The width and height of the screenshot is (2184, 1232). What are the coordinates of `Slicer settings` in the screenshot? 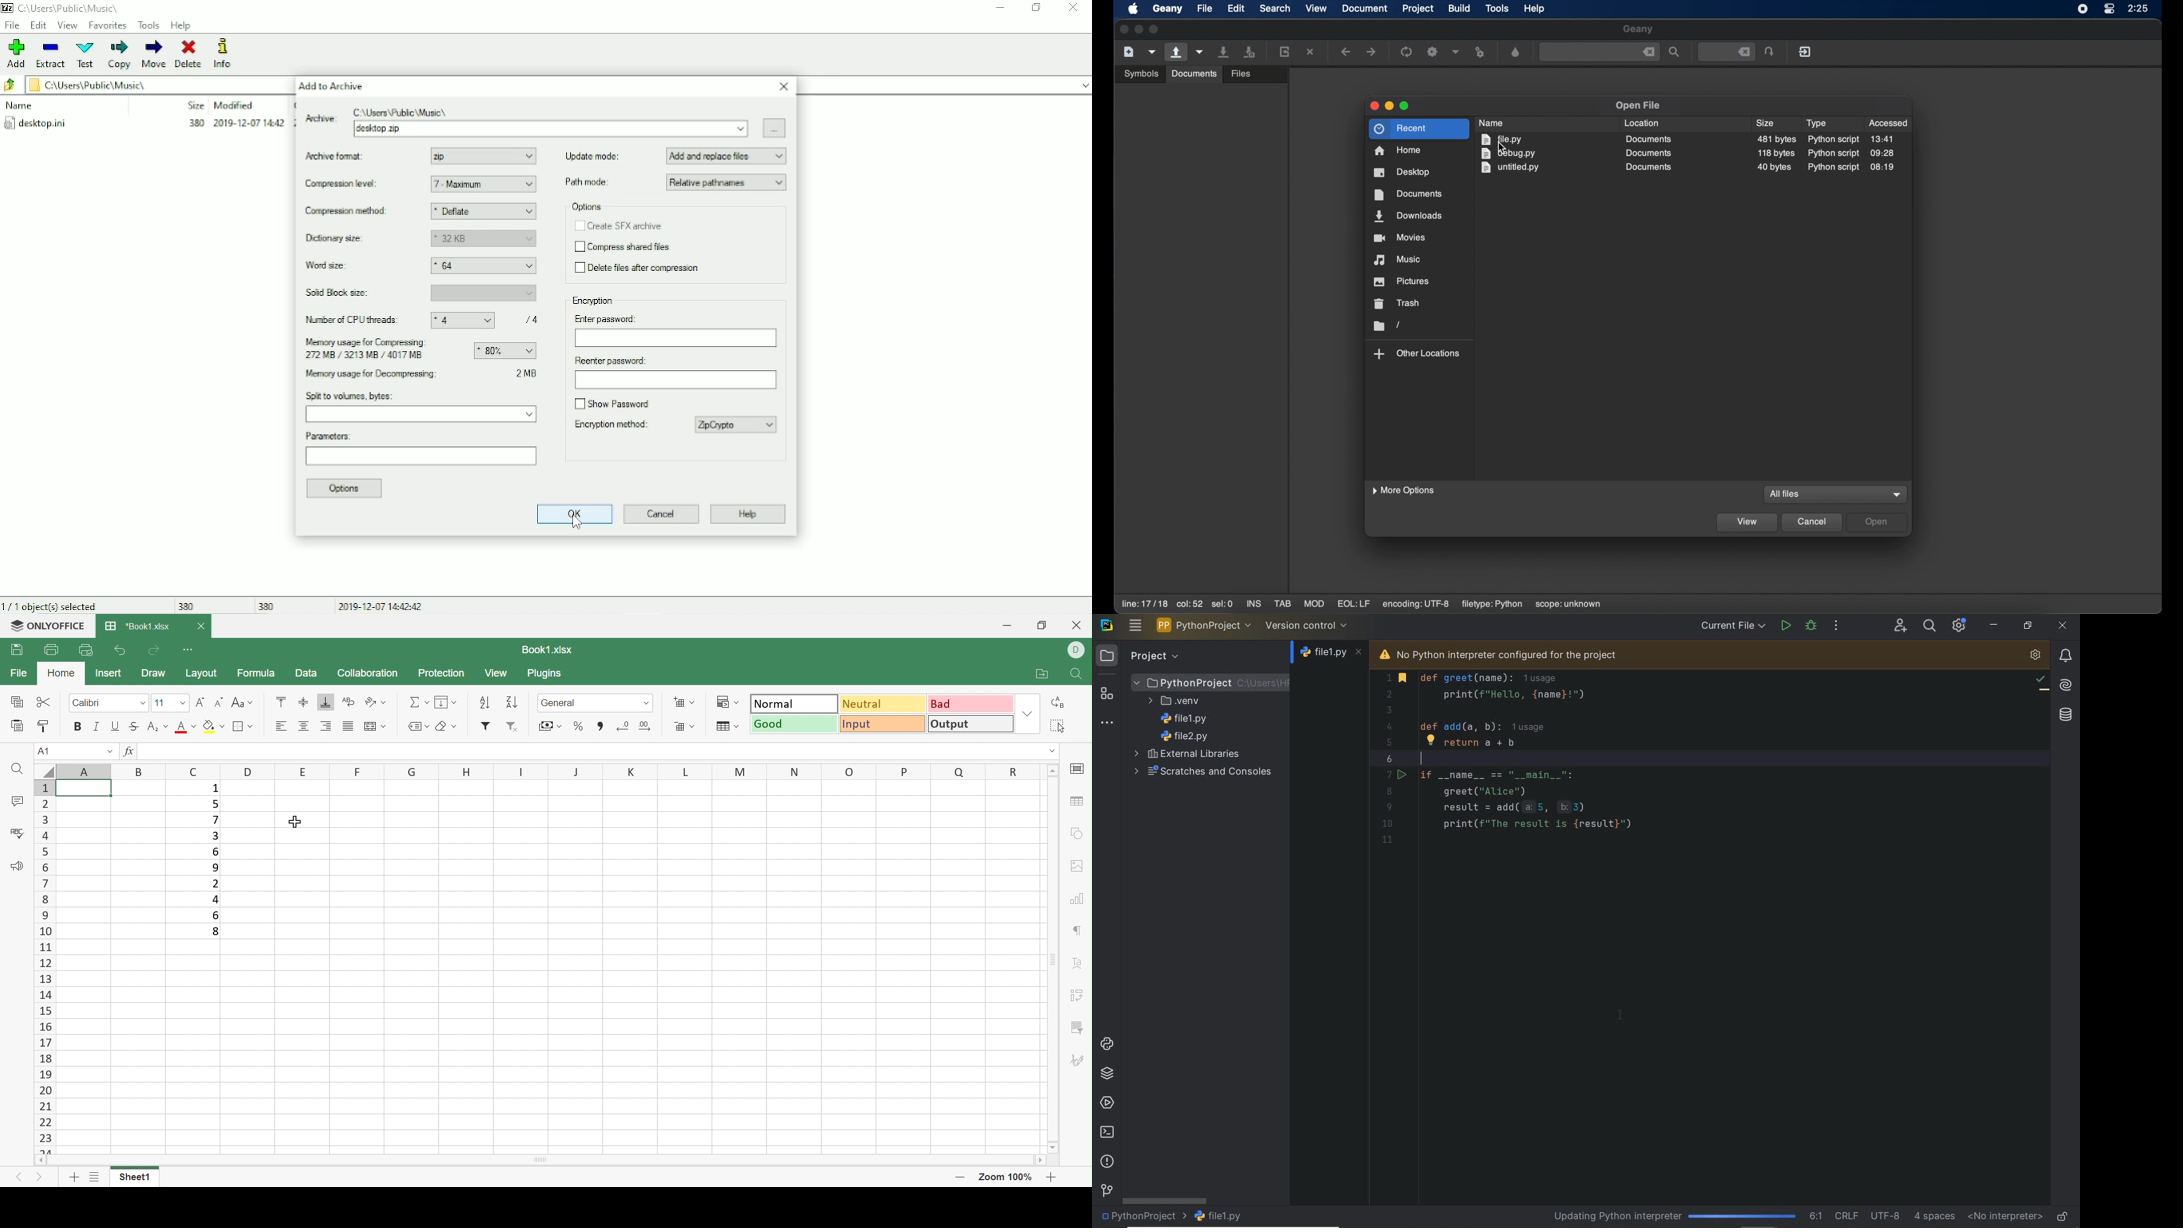 It's located at (1075, 1029).